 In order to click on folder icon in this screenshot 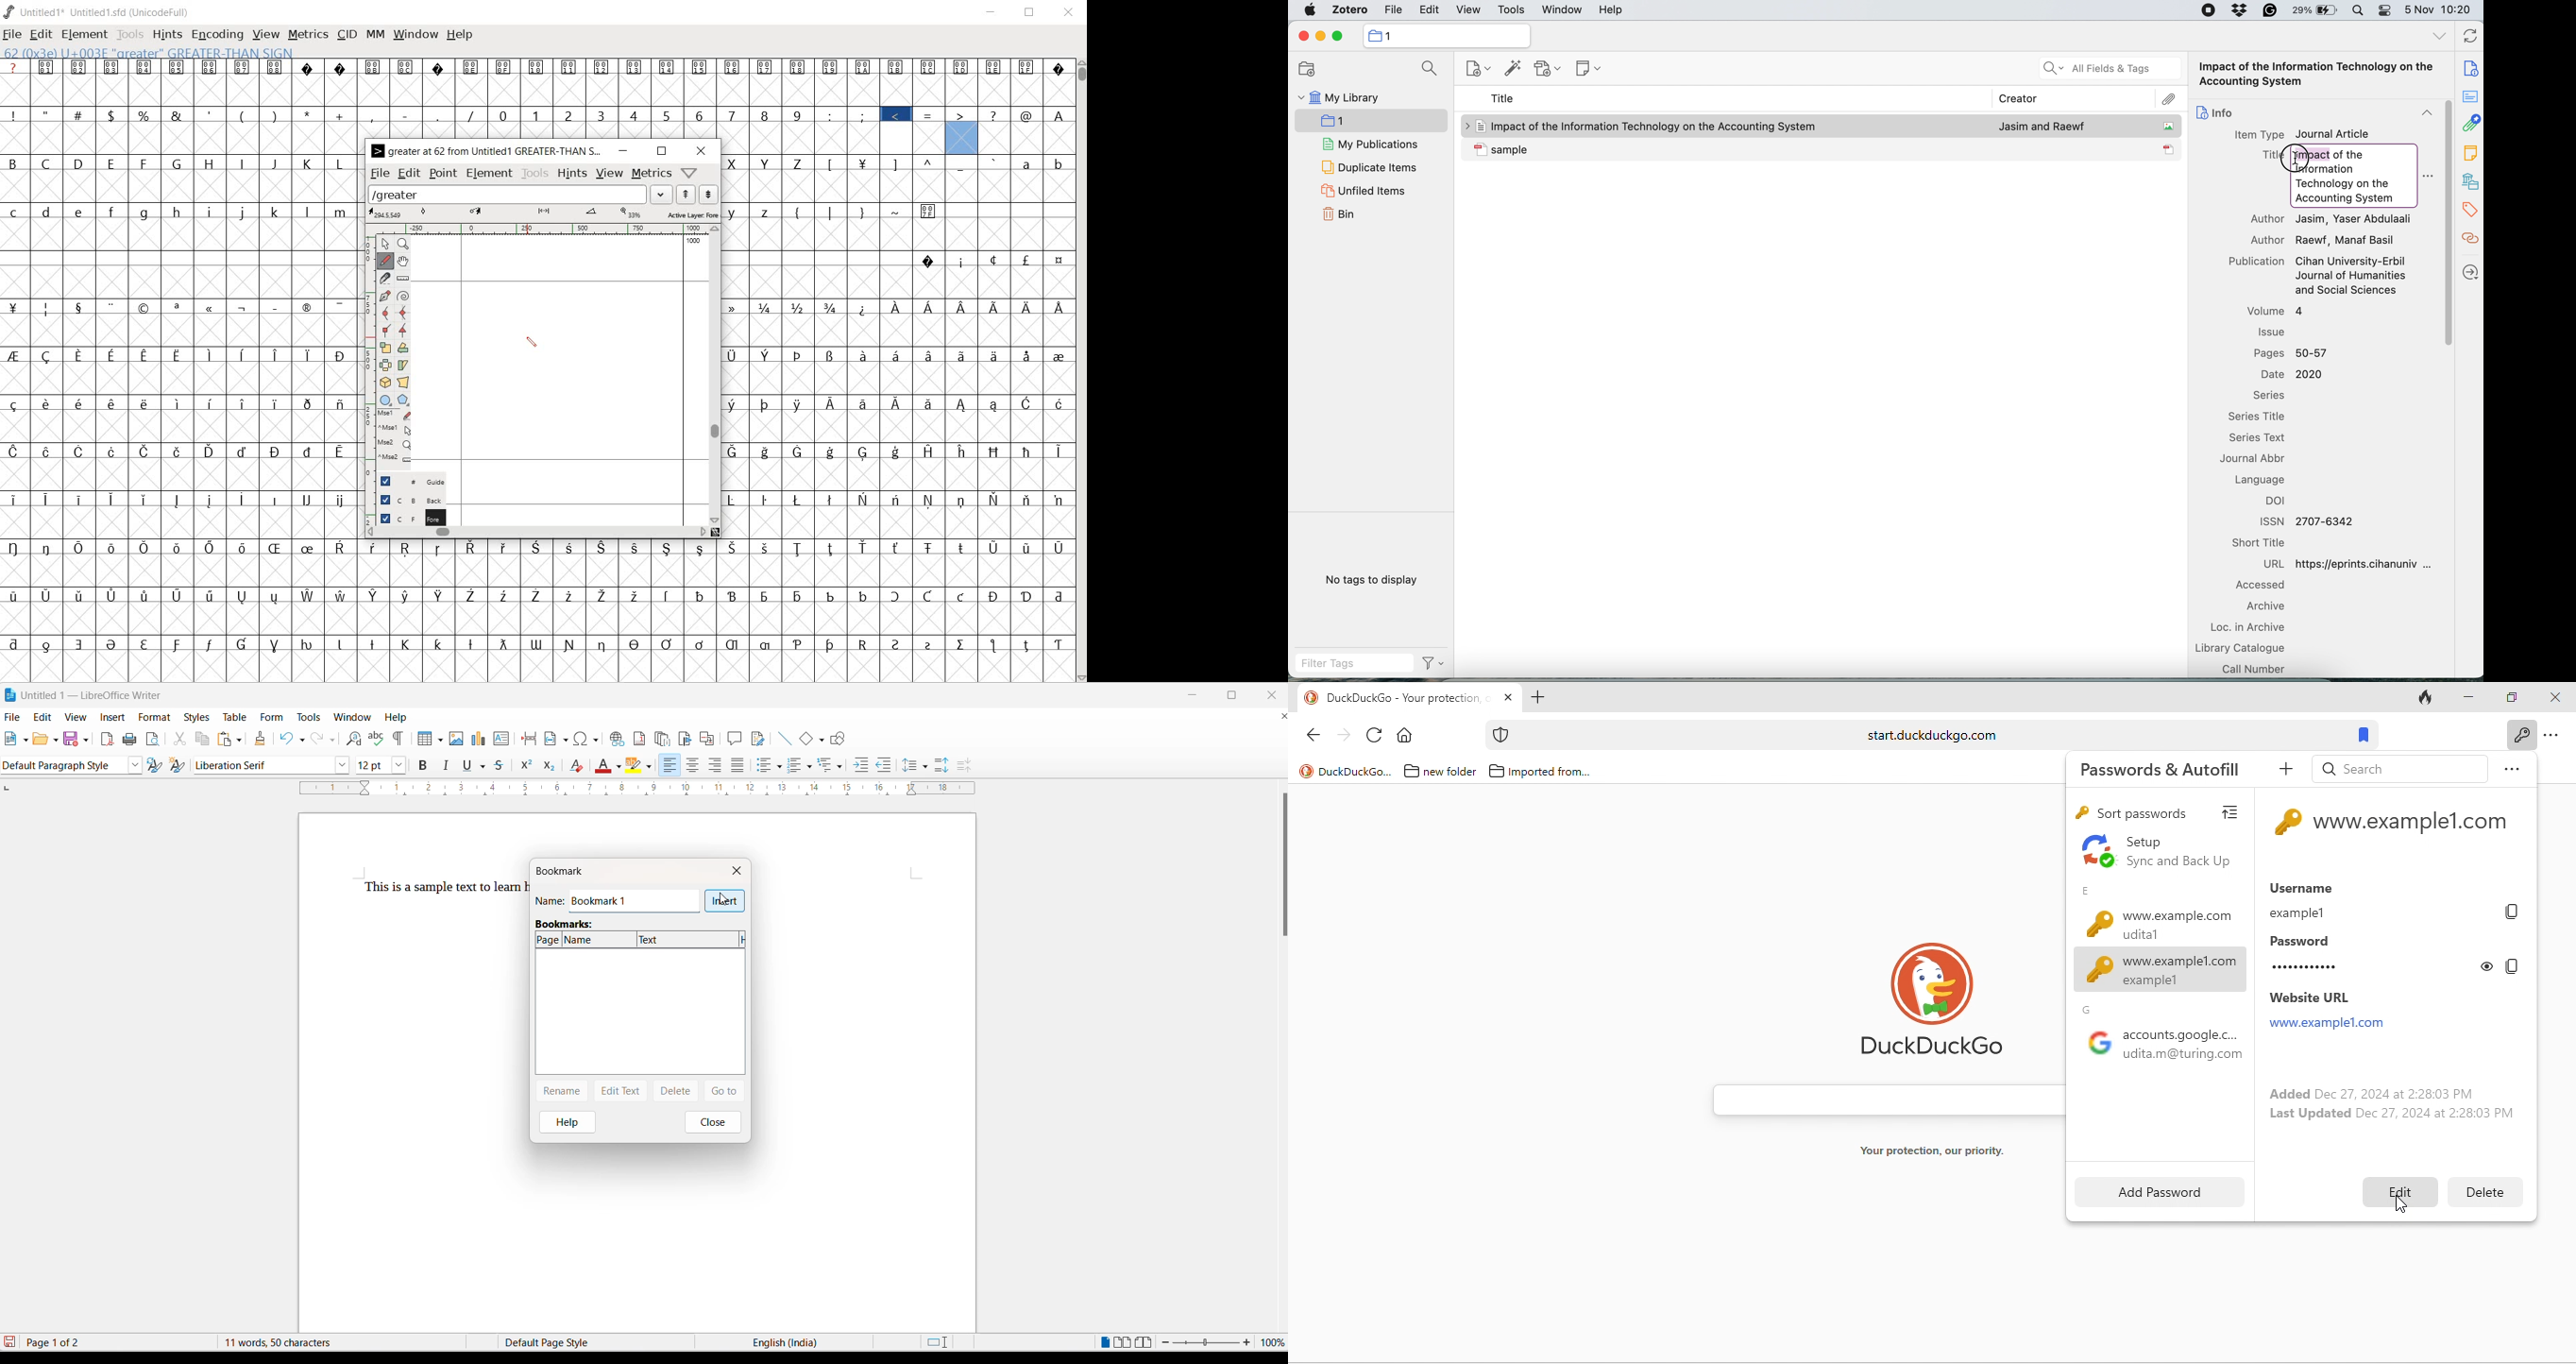, I will do `click(1497, 771)`.